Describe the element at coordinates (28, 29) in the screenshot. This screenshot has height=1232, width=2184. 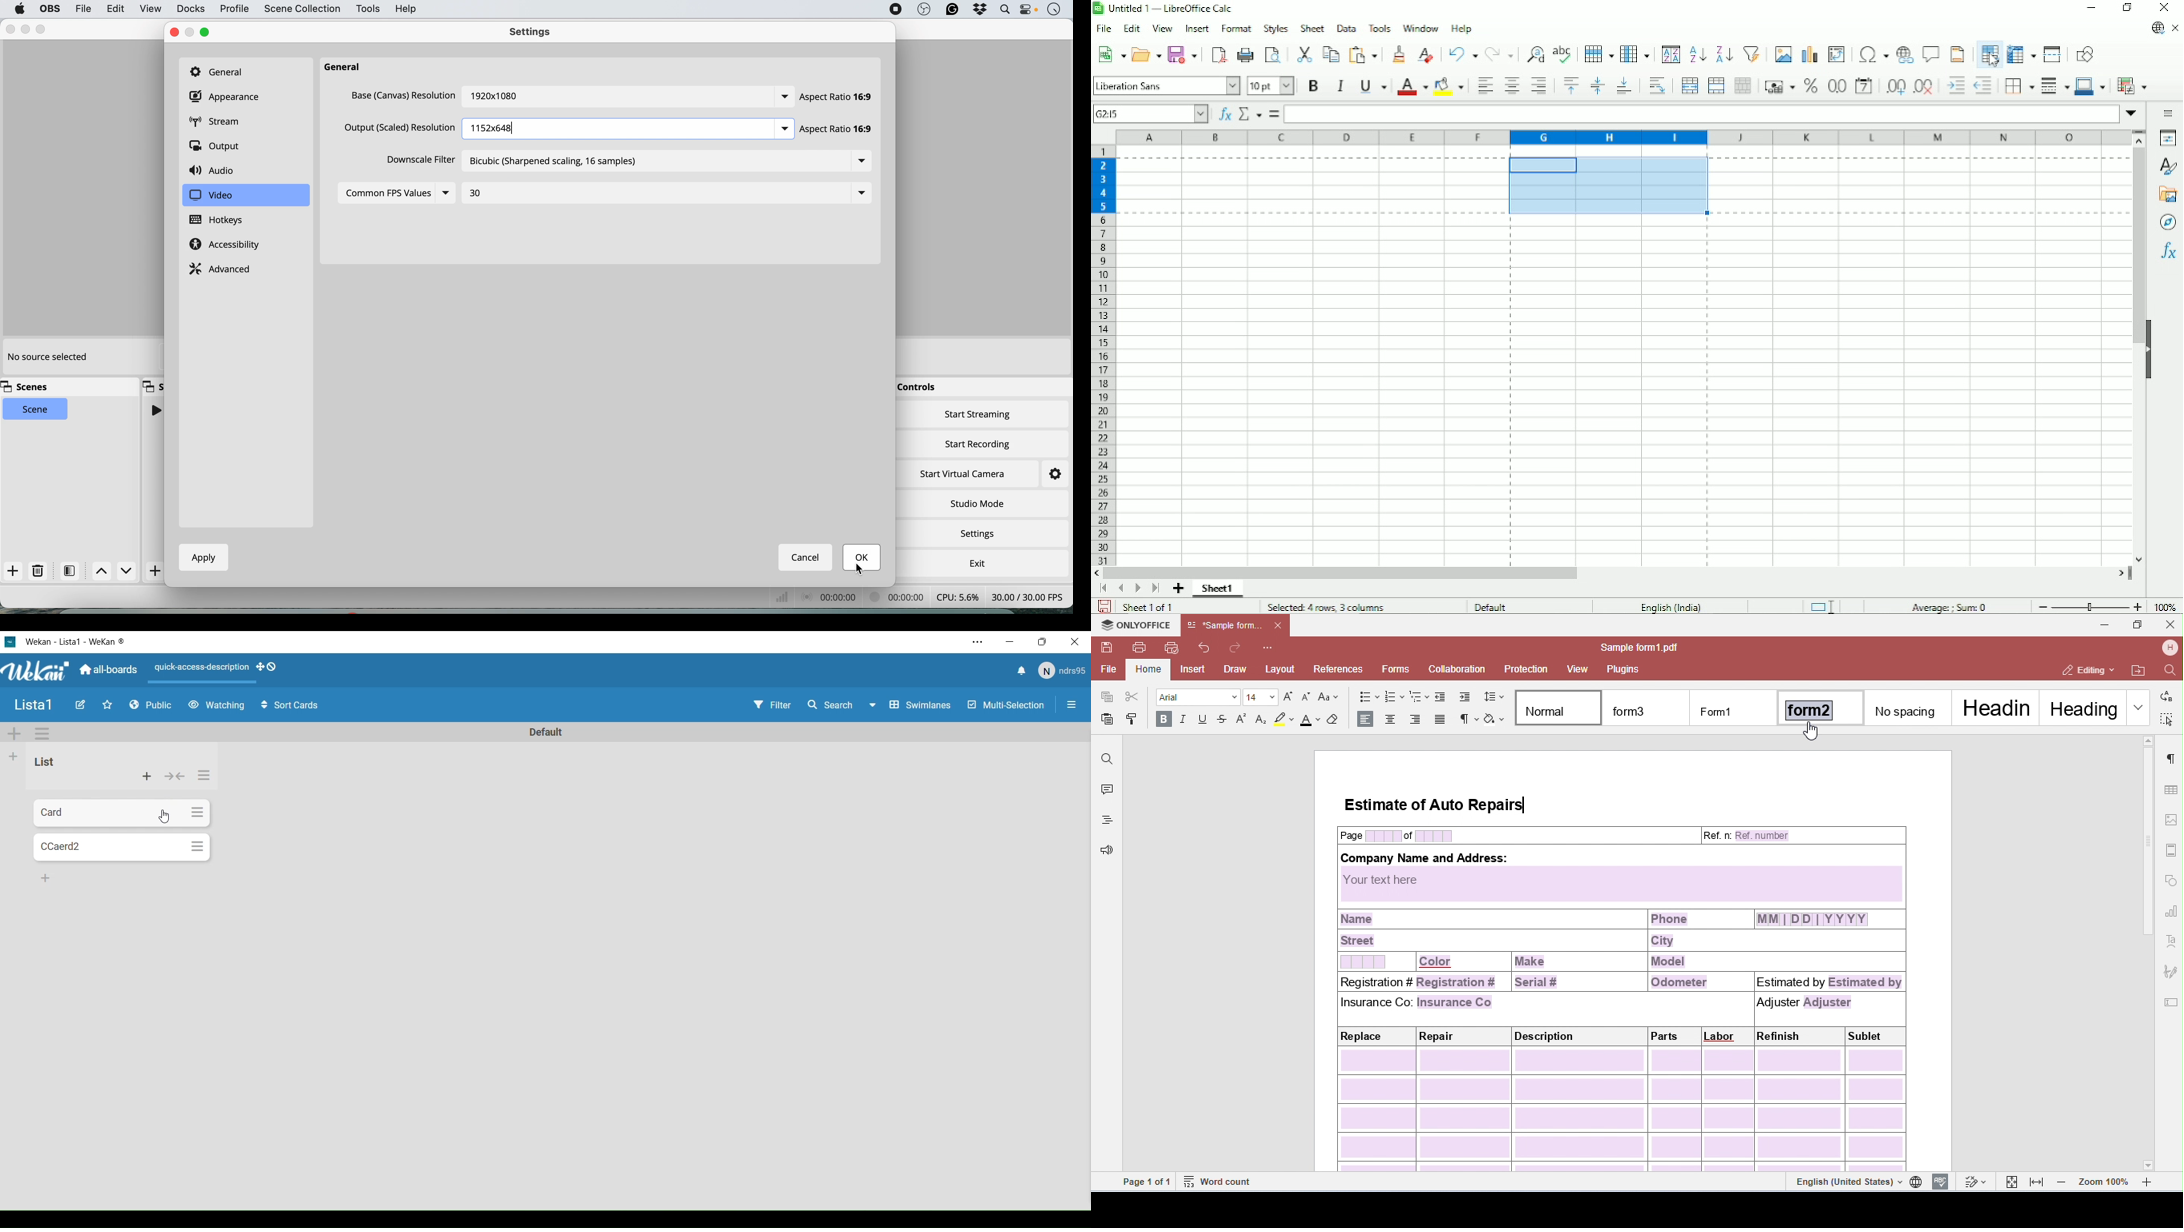
I see `minimise` at that location.